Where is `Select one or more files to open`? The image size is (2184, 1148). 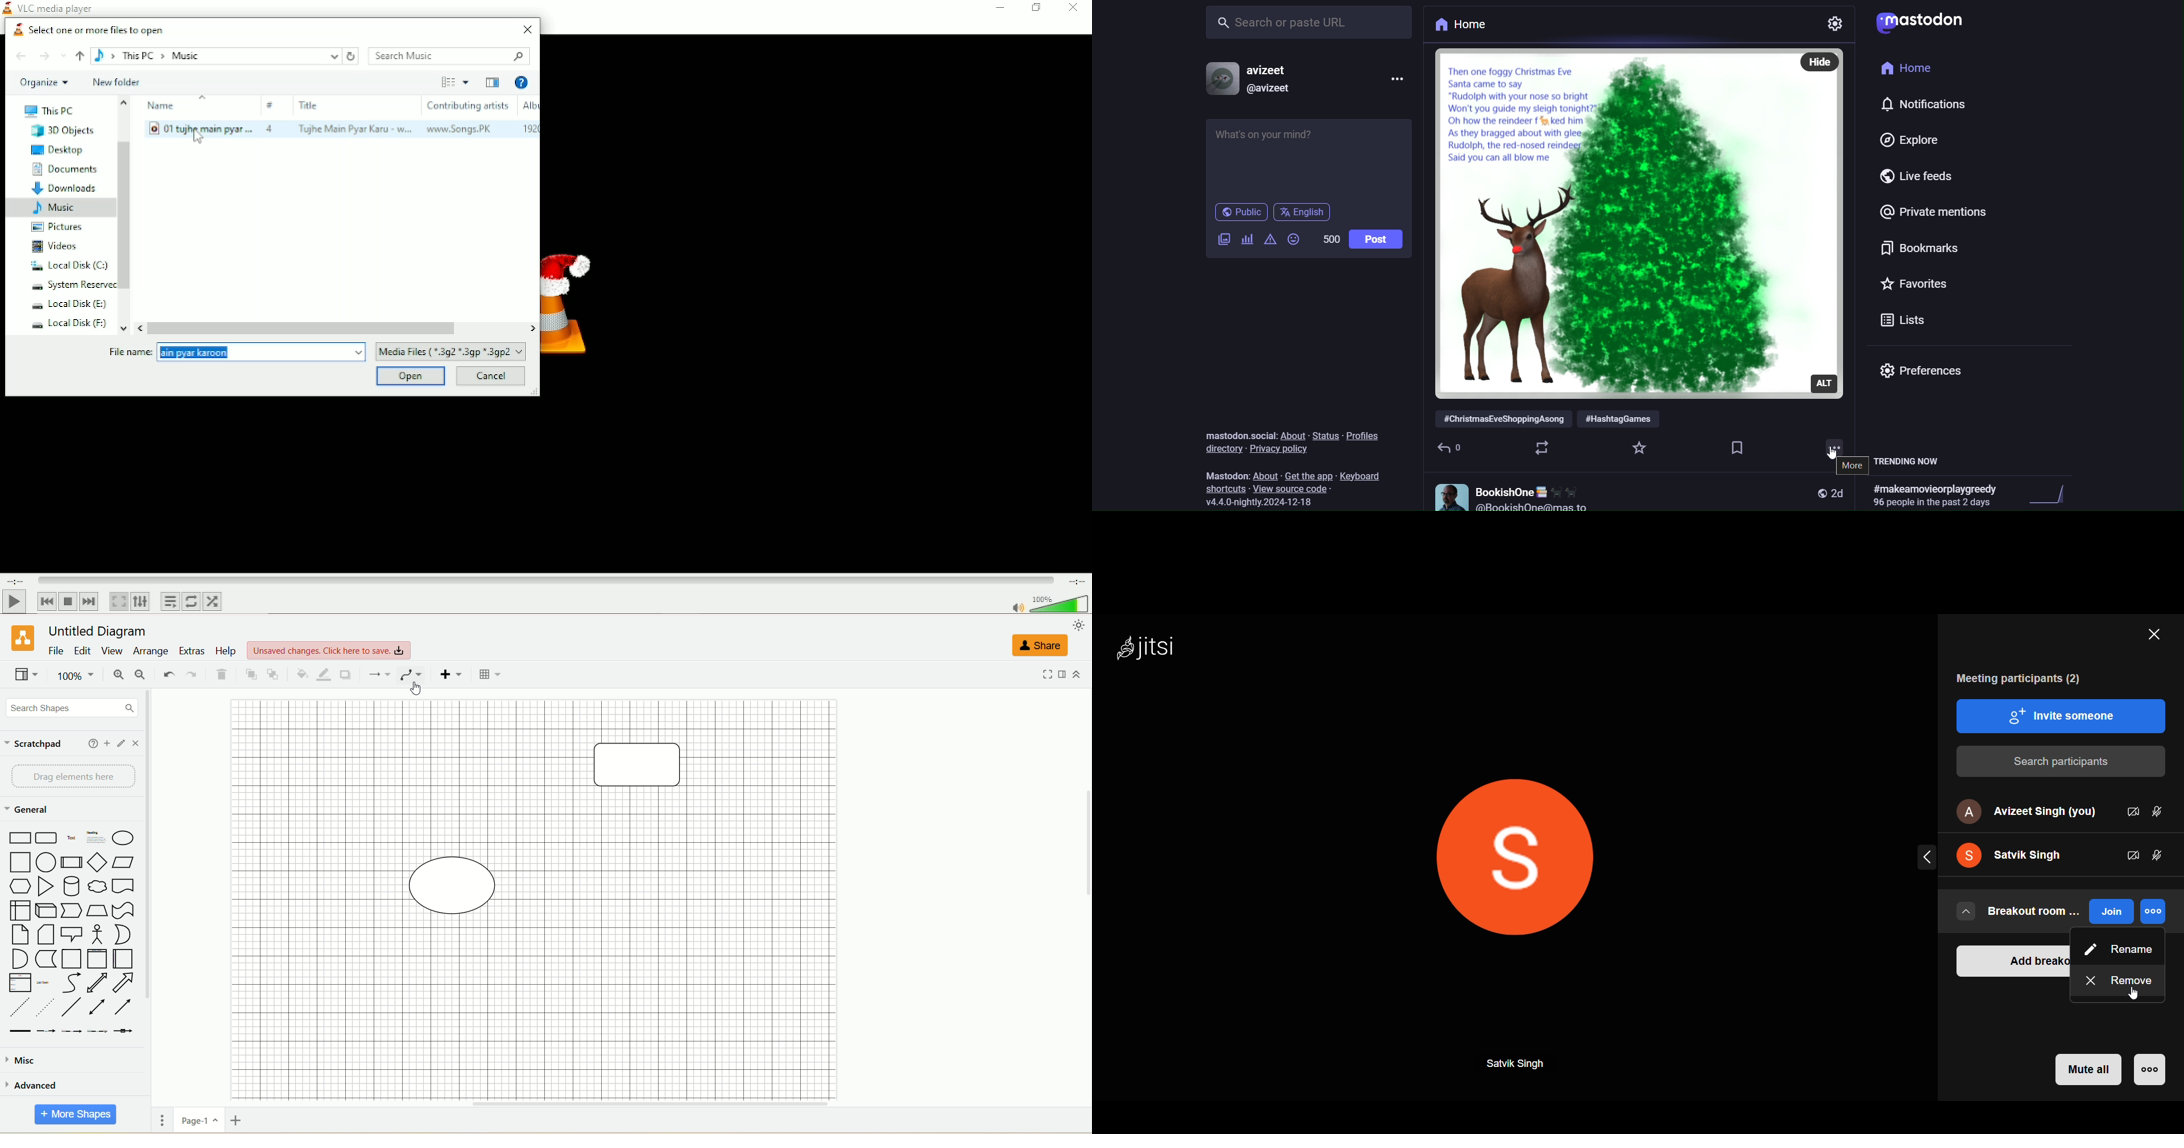
Select one or more files to open is located at coordinates (88, 29).